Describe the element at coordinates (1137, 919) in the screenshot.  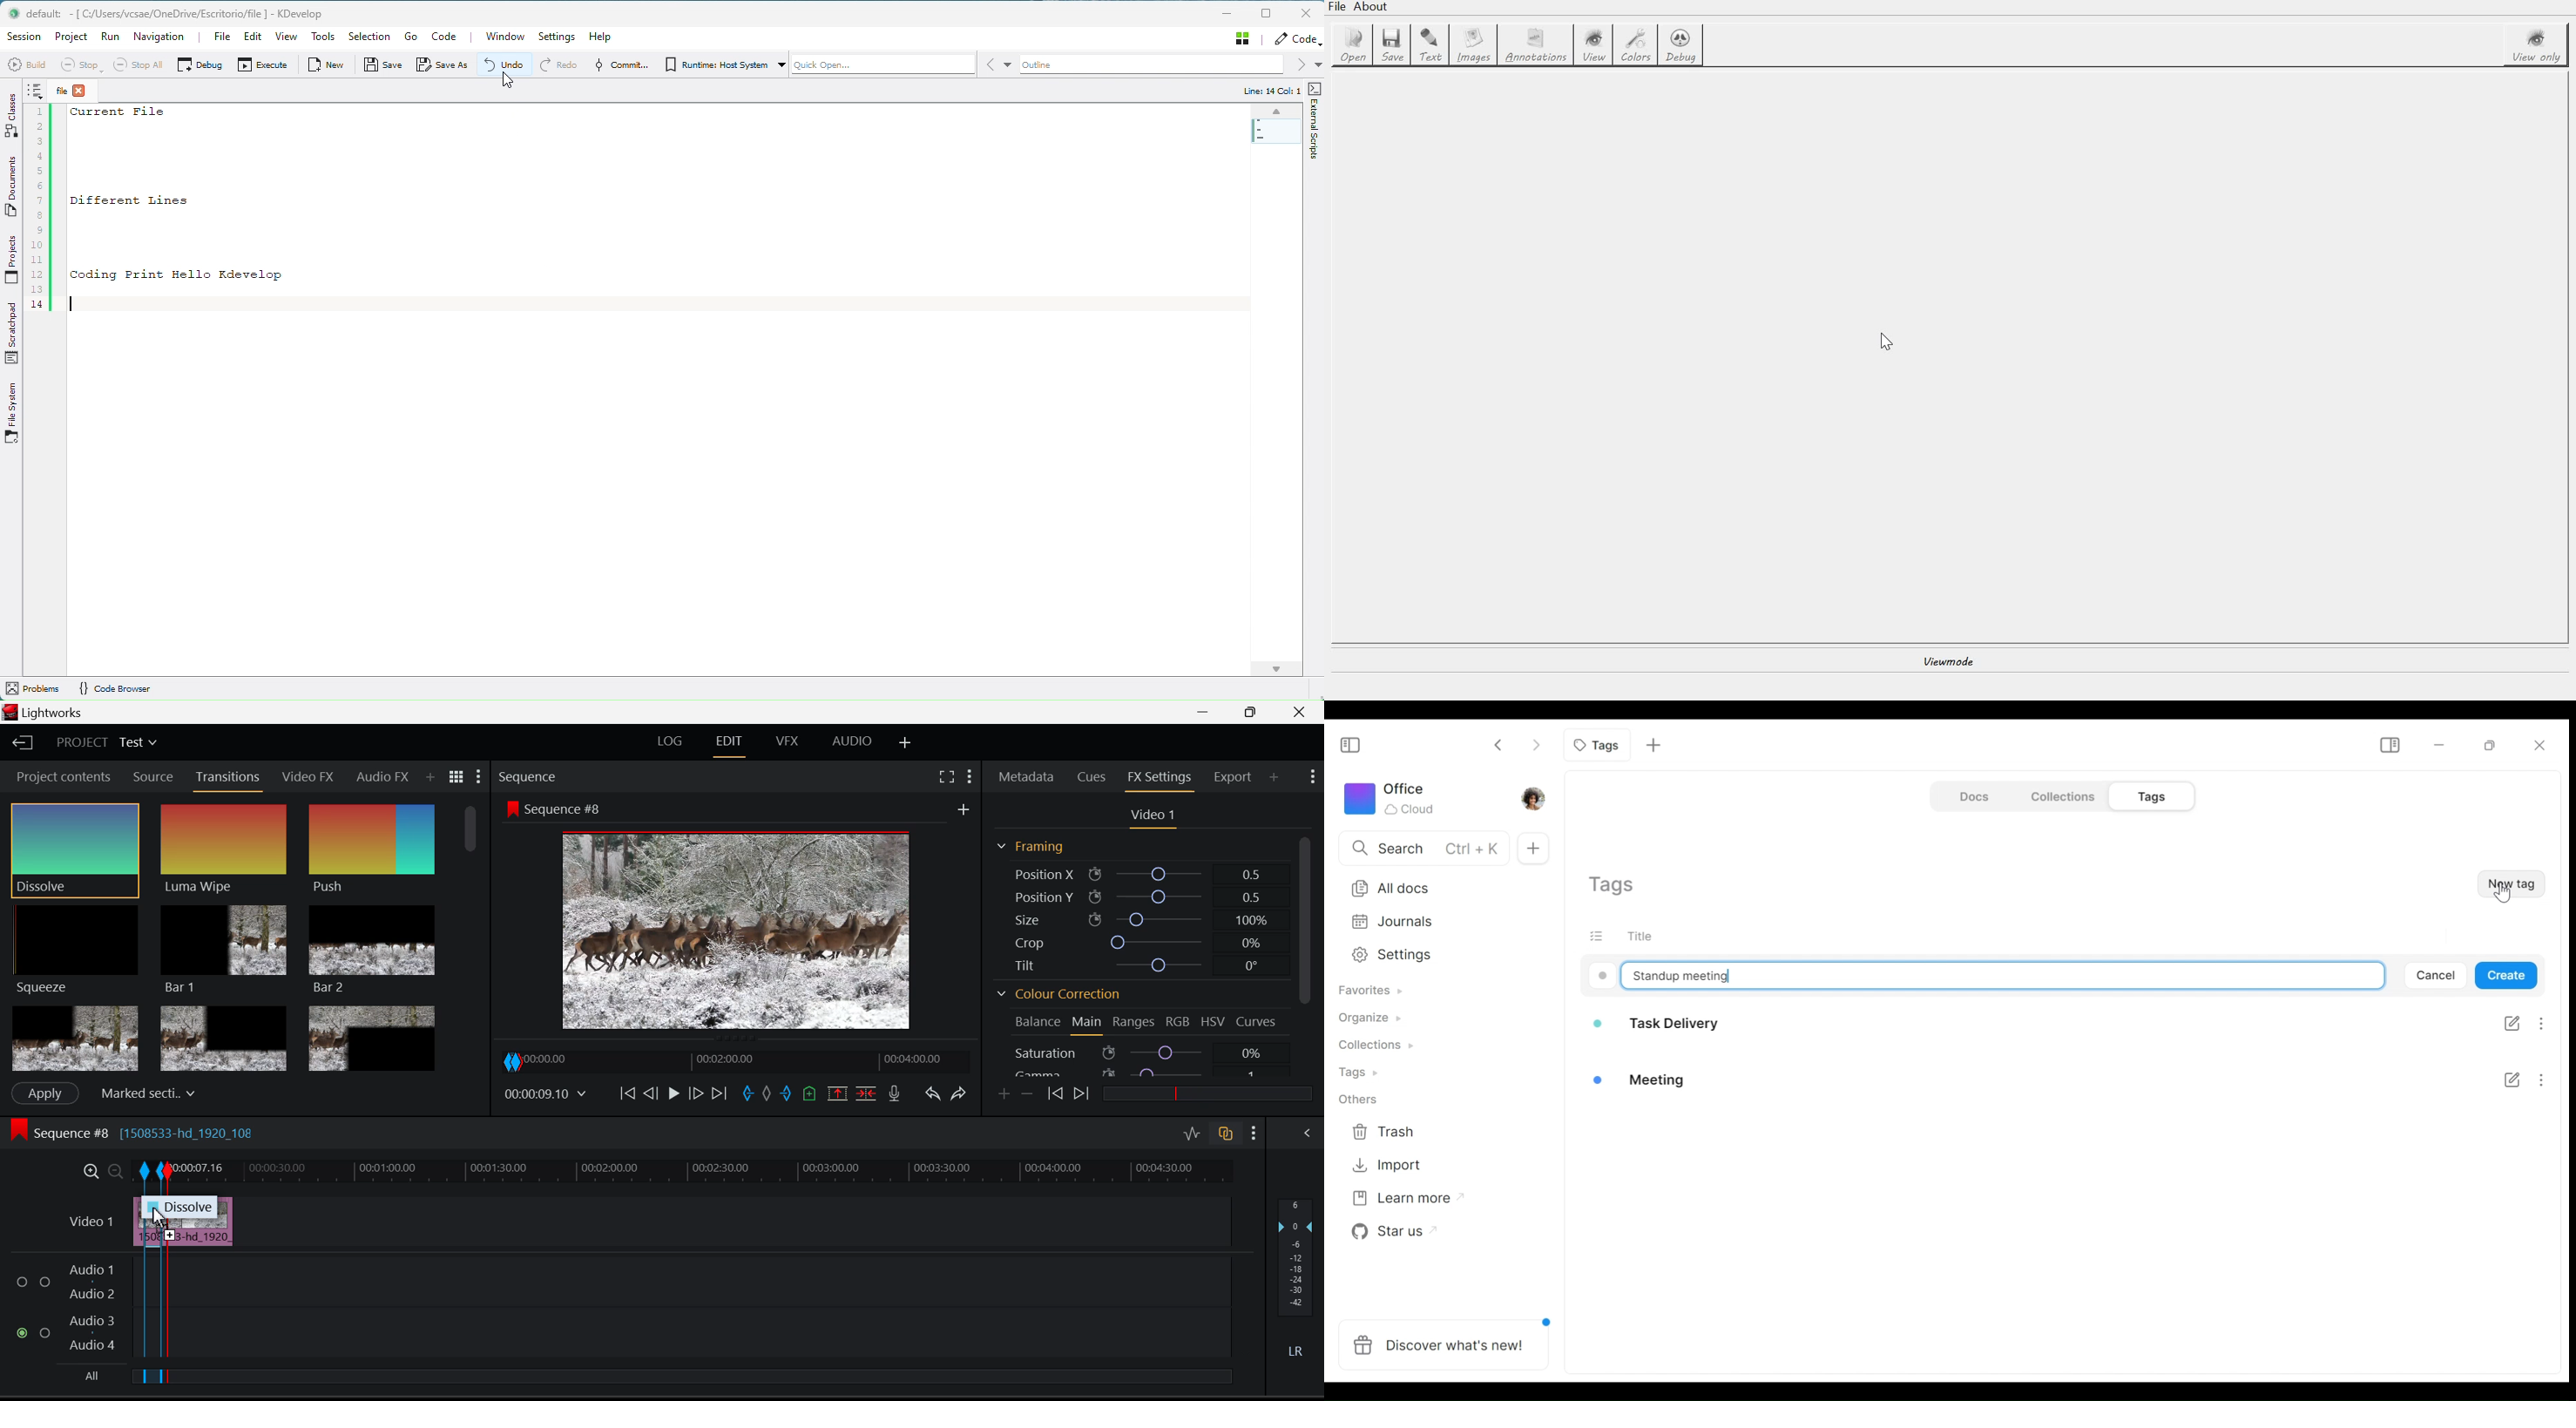
I see `Size` at that location.